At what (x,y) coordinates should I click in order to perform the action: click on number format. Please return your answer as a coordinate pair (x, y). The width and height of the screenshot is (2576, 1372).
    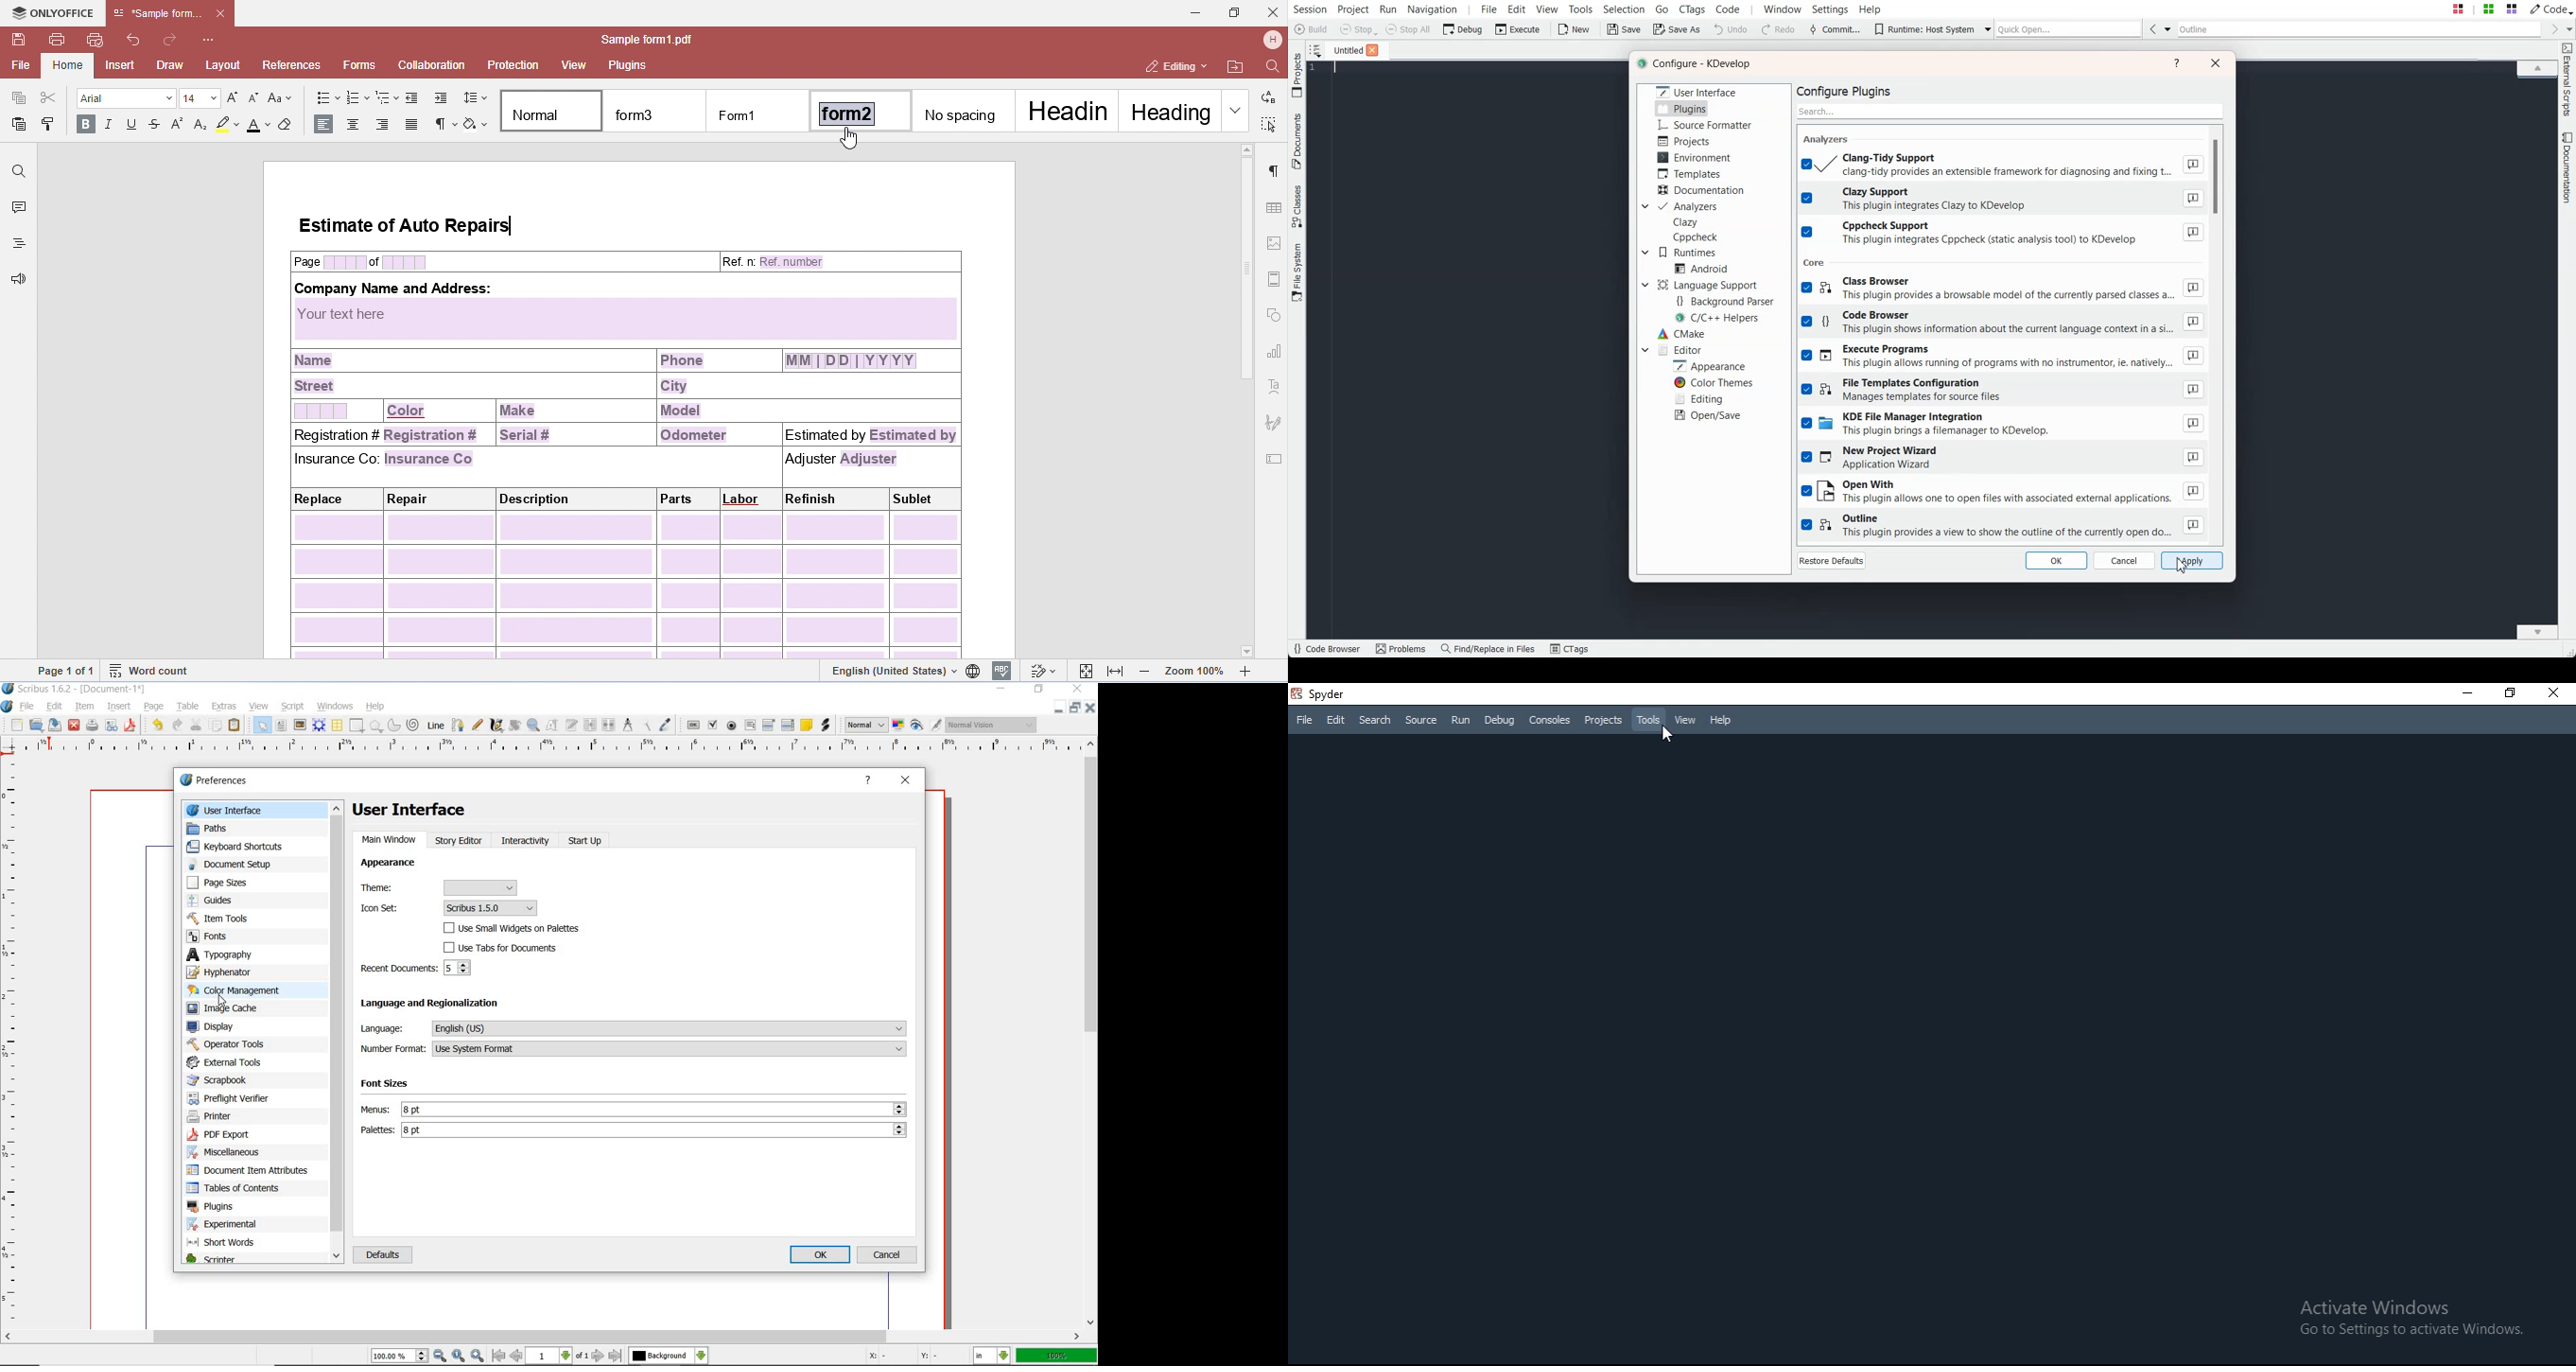
    Looking at the image, I should click on (633, 1049).